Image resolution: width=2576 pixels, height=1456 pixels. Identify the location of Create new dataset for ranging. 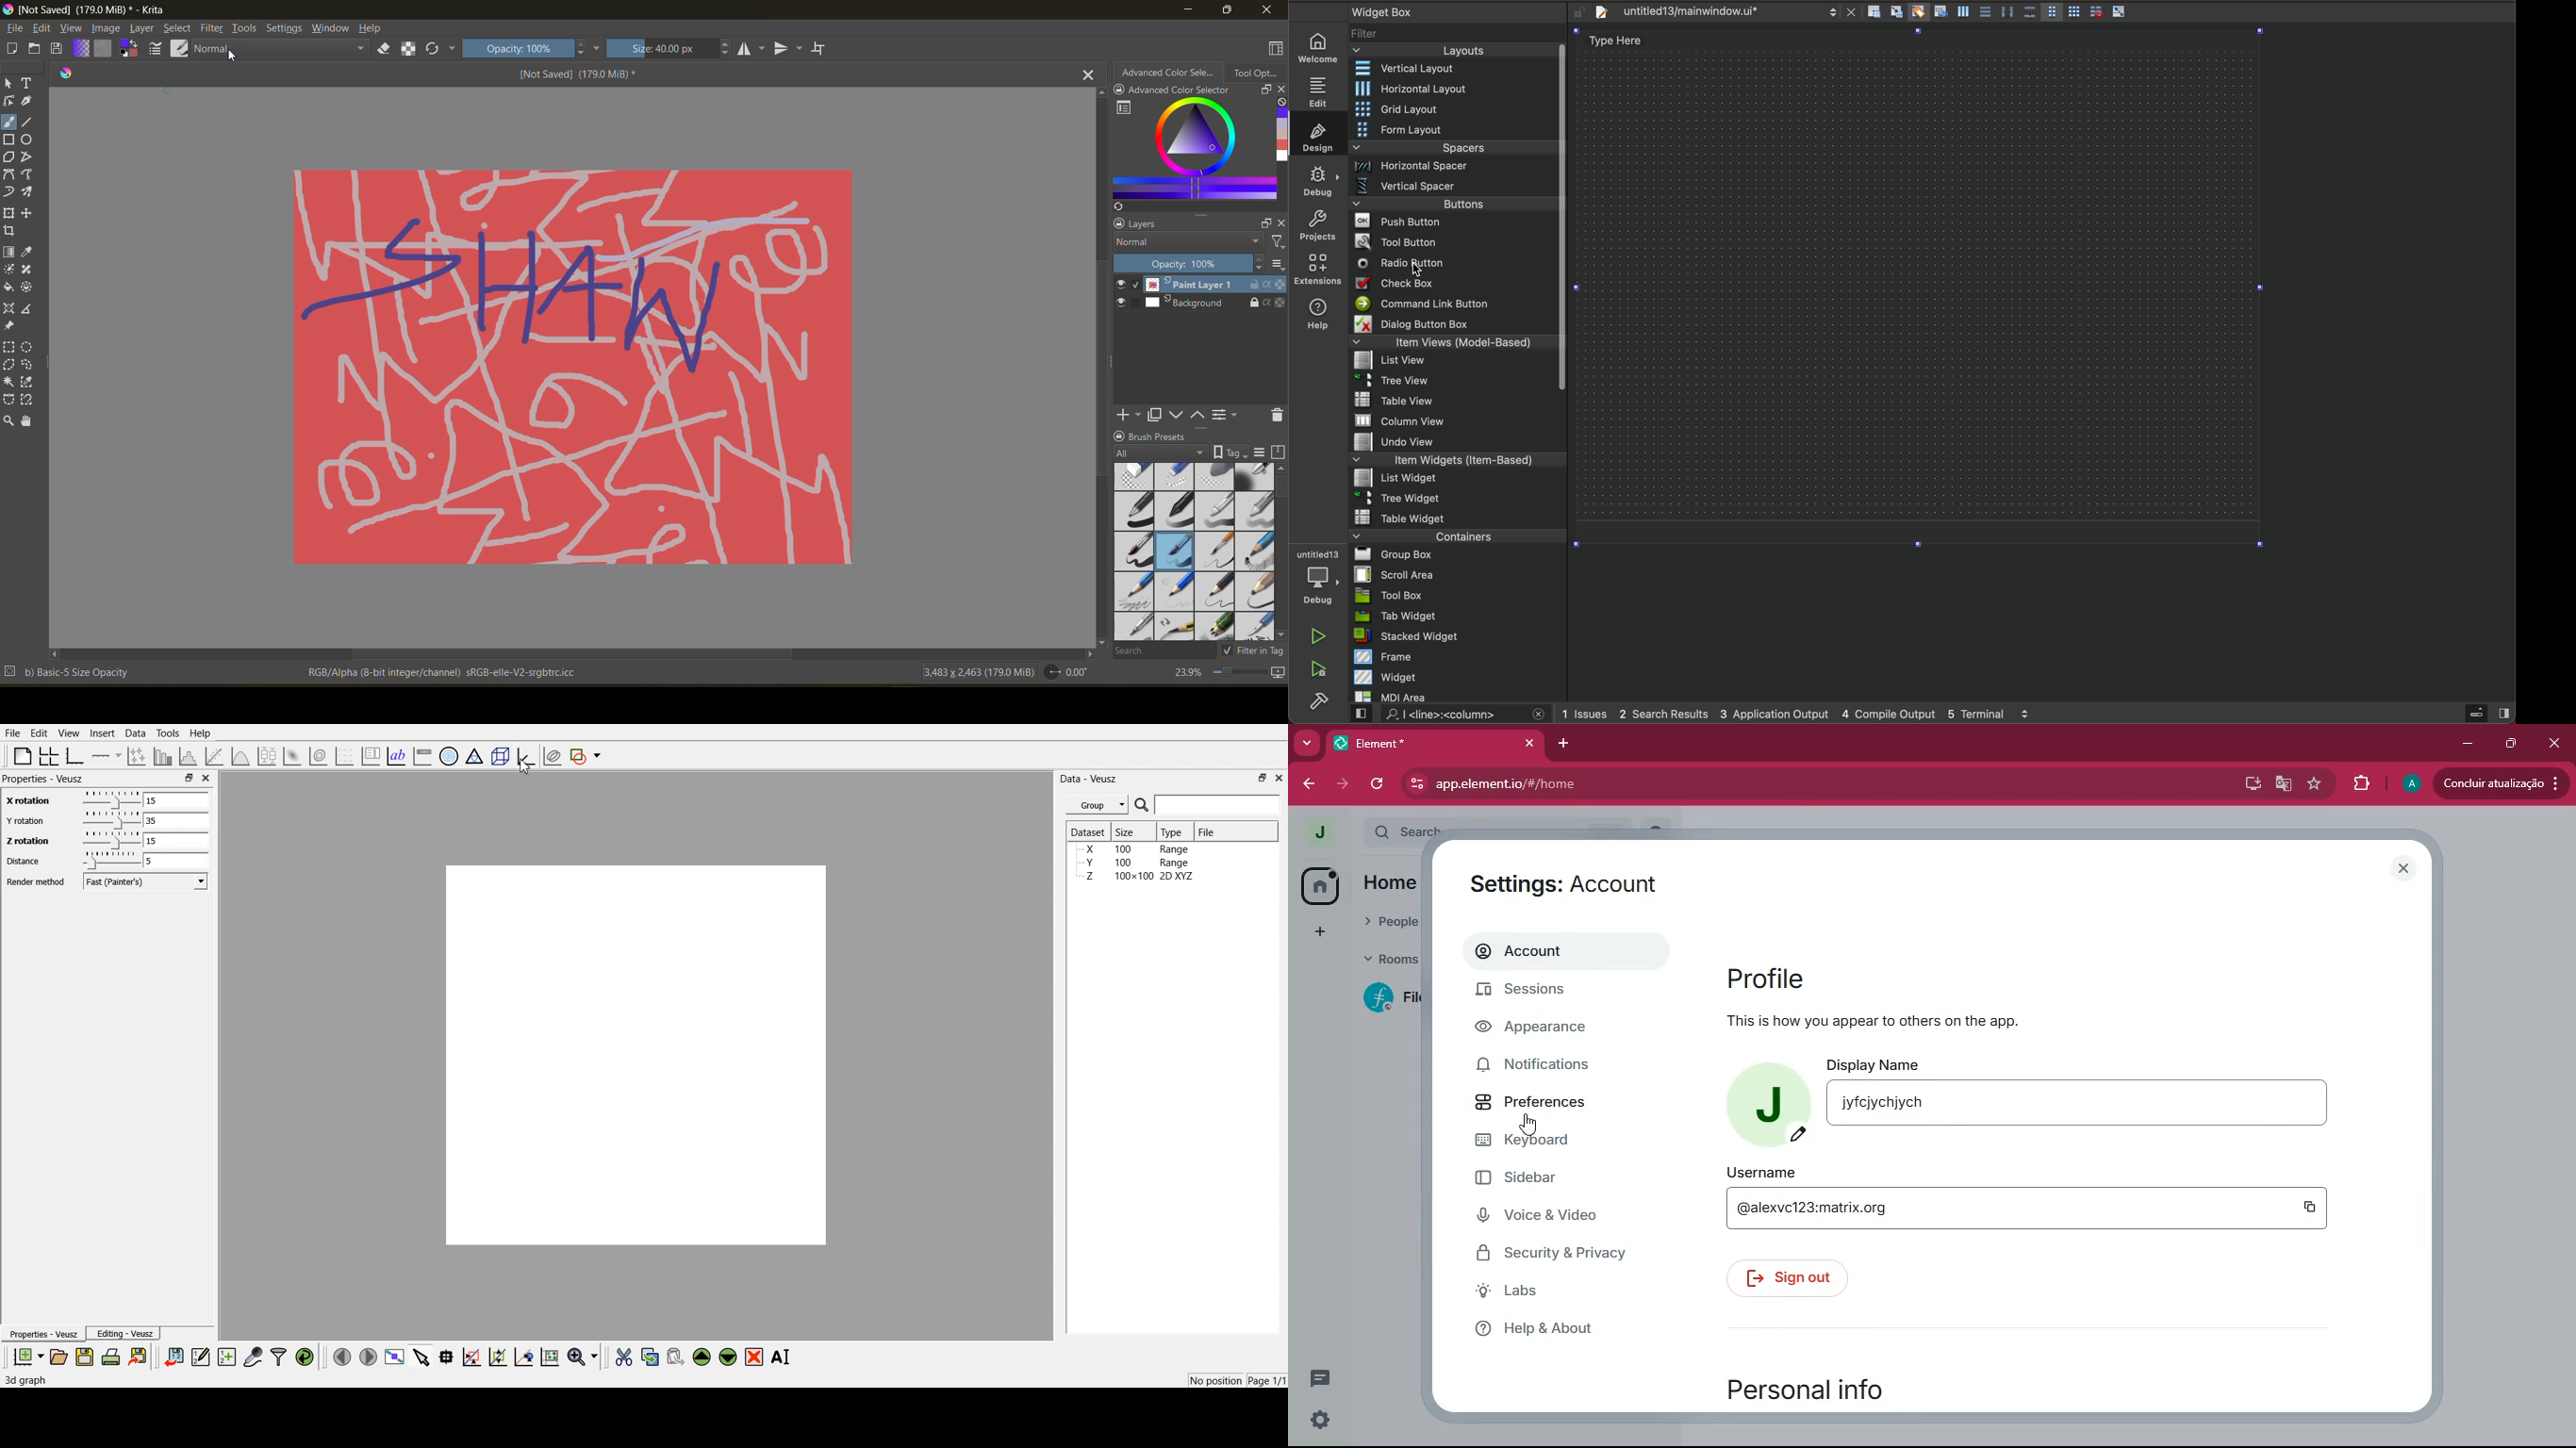
(226, 1357).